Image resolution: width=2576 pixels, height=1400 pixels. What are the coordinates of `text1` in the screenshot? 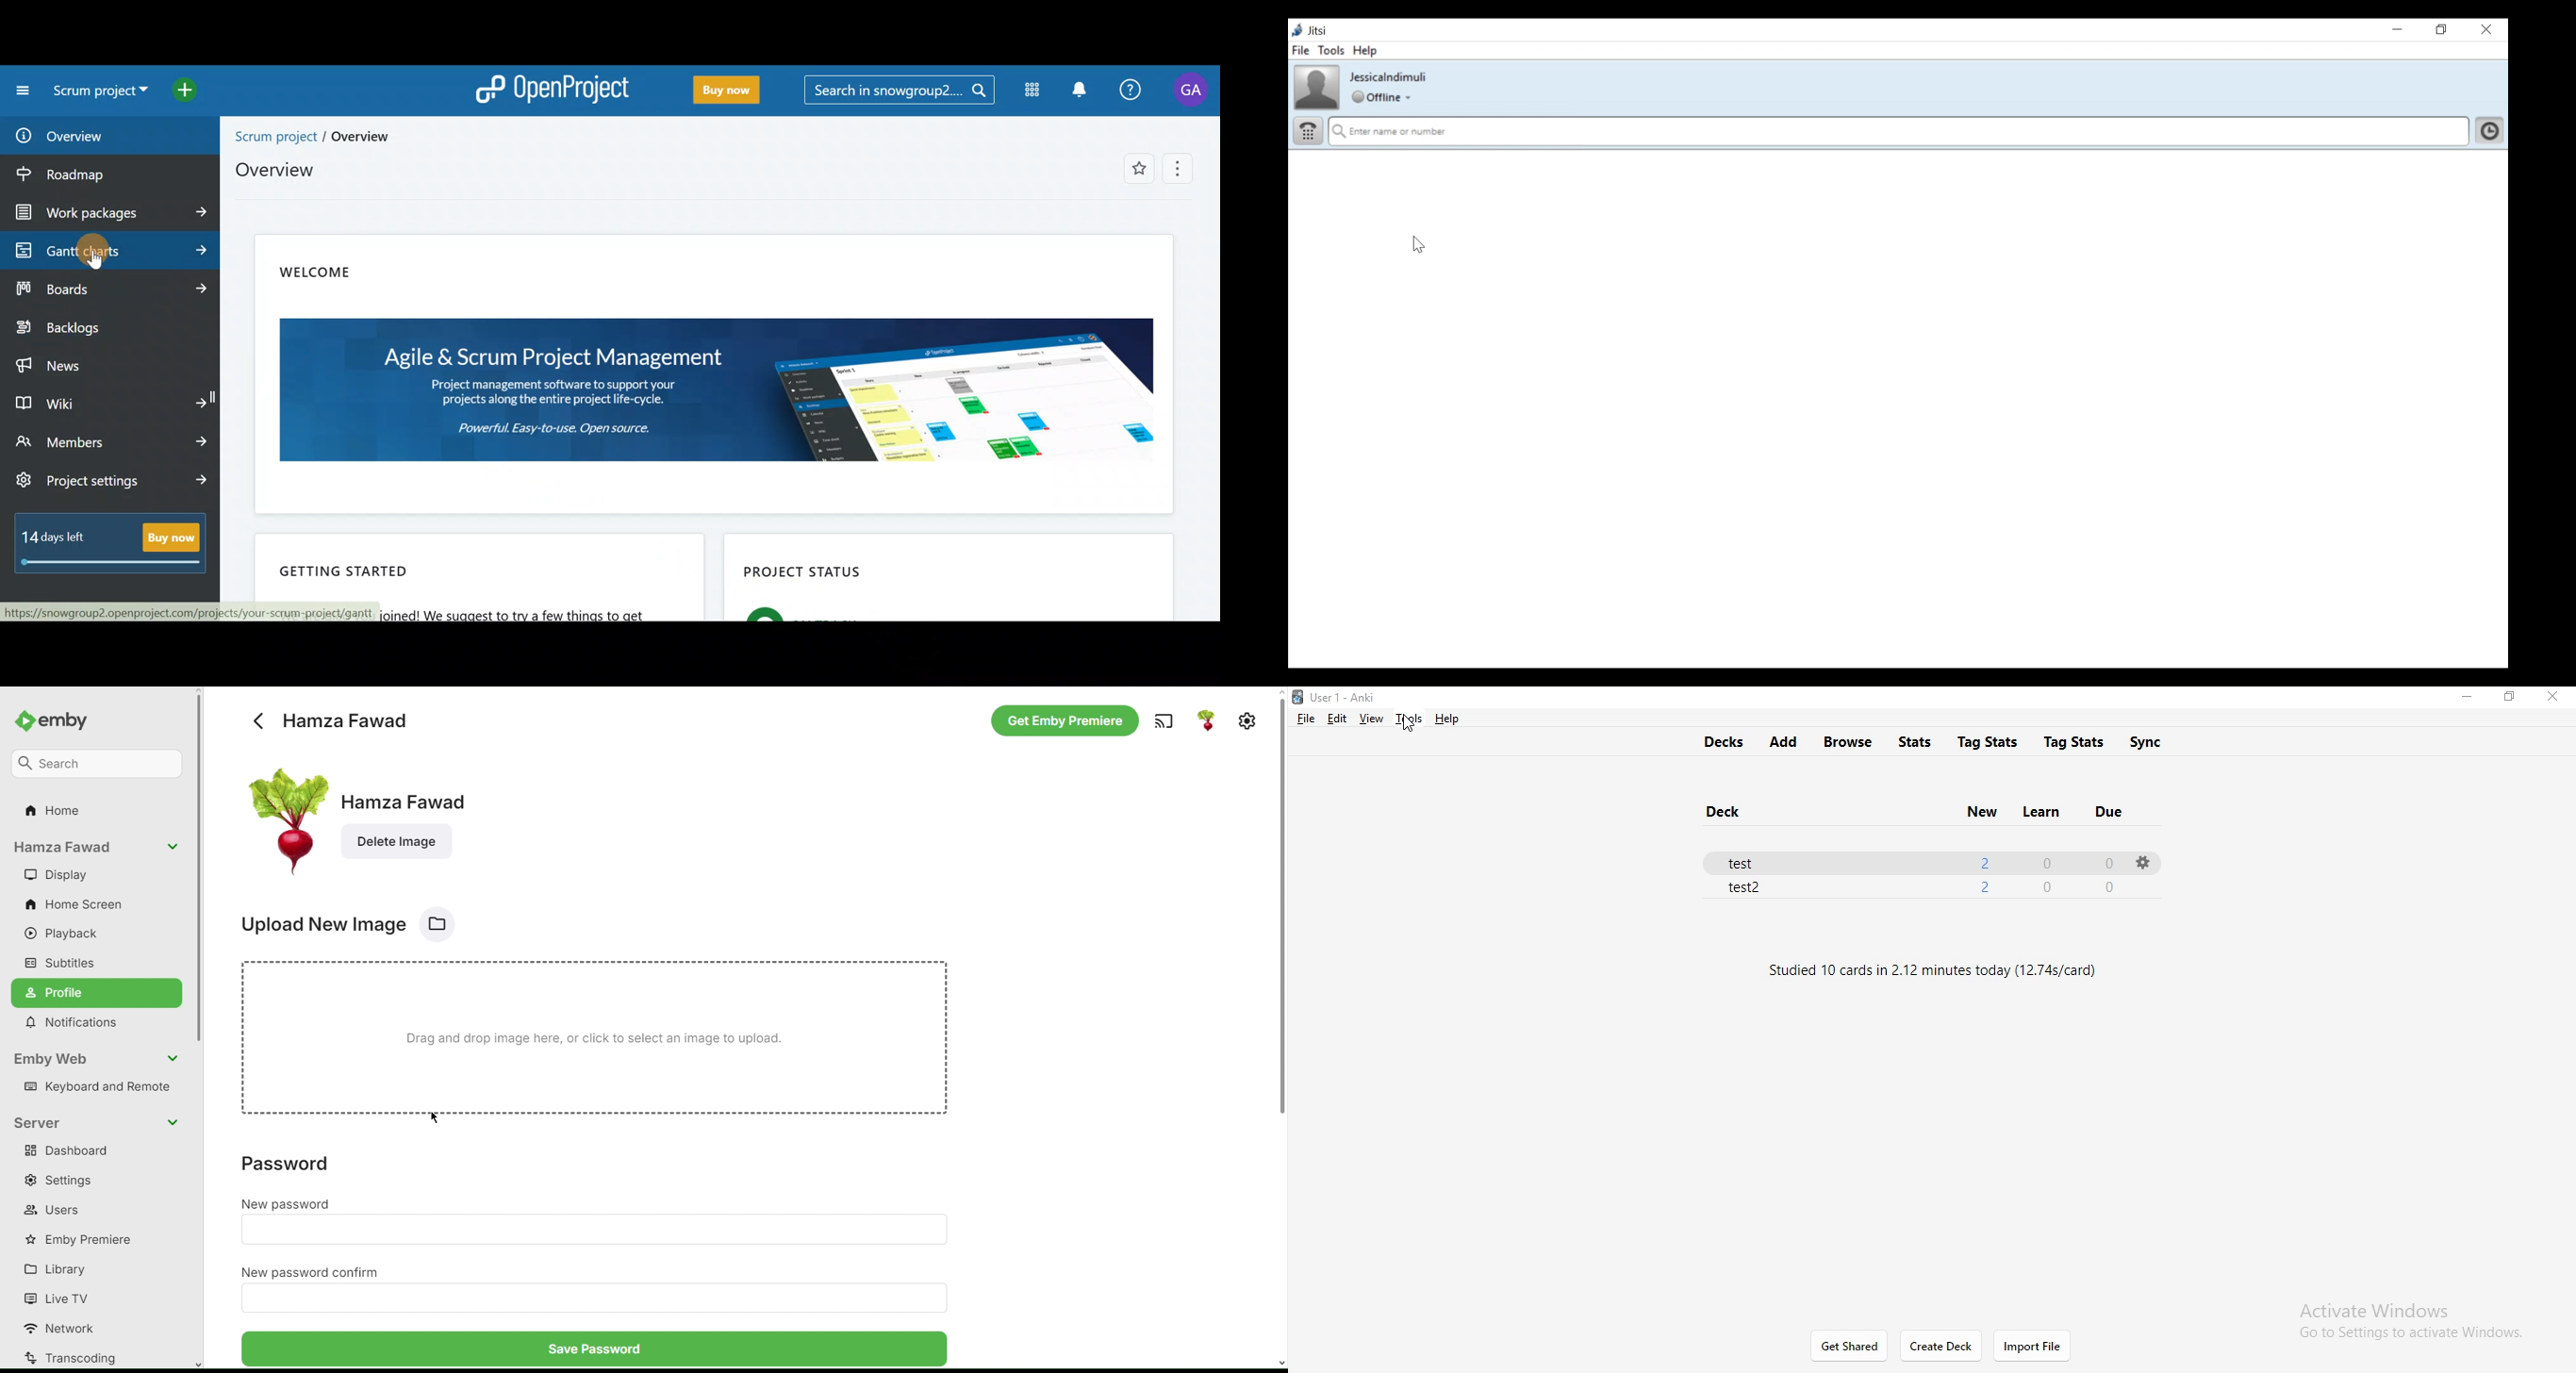 It's located at (1942, 965).